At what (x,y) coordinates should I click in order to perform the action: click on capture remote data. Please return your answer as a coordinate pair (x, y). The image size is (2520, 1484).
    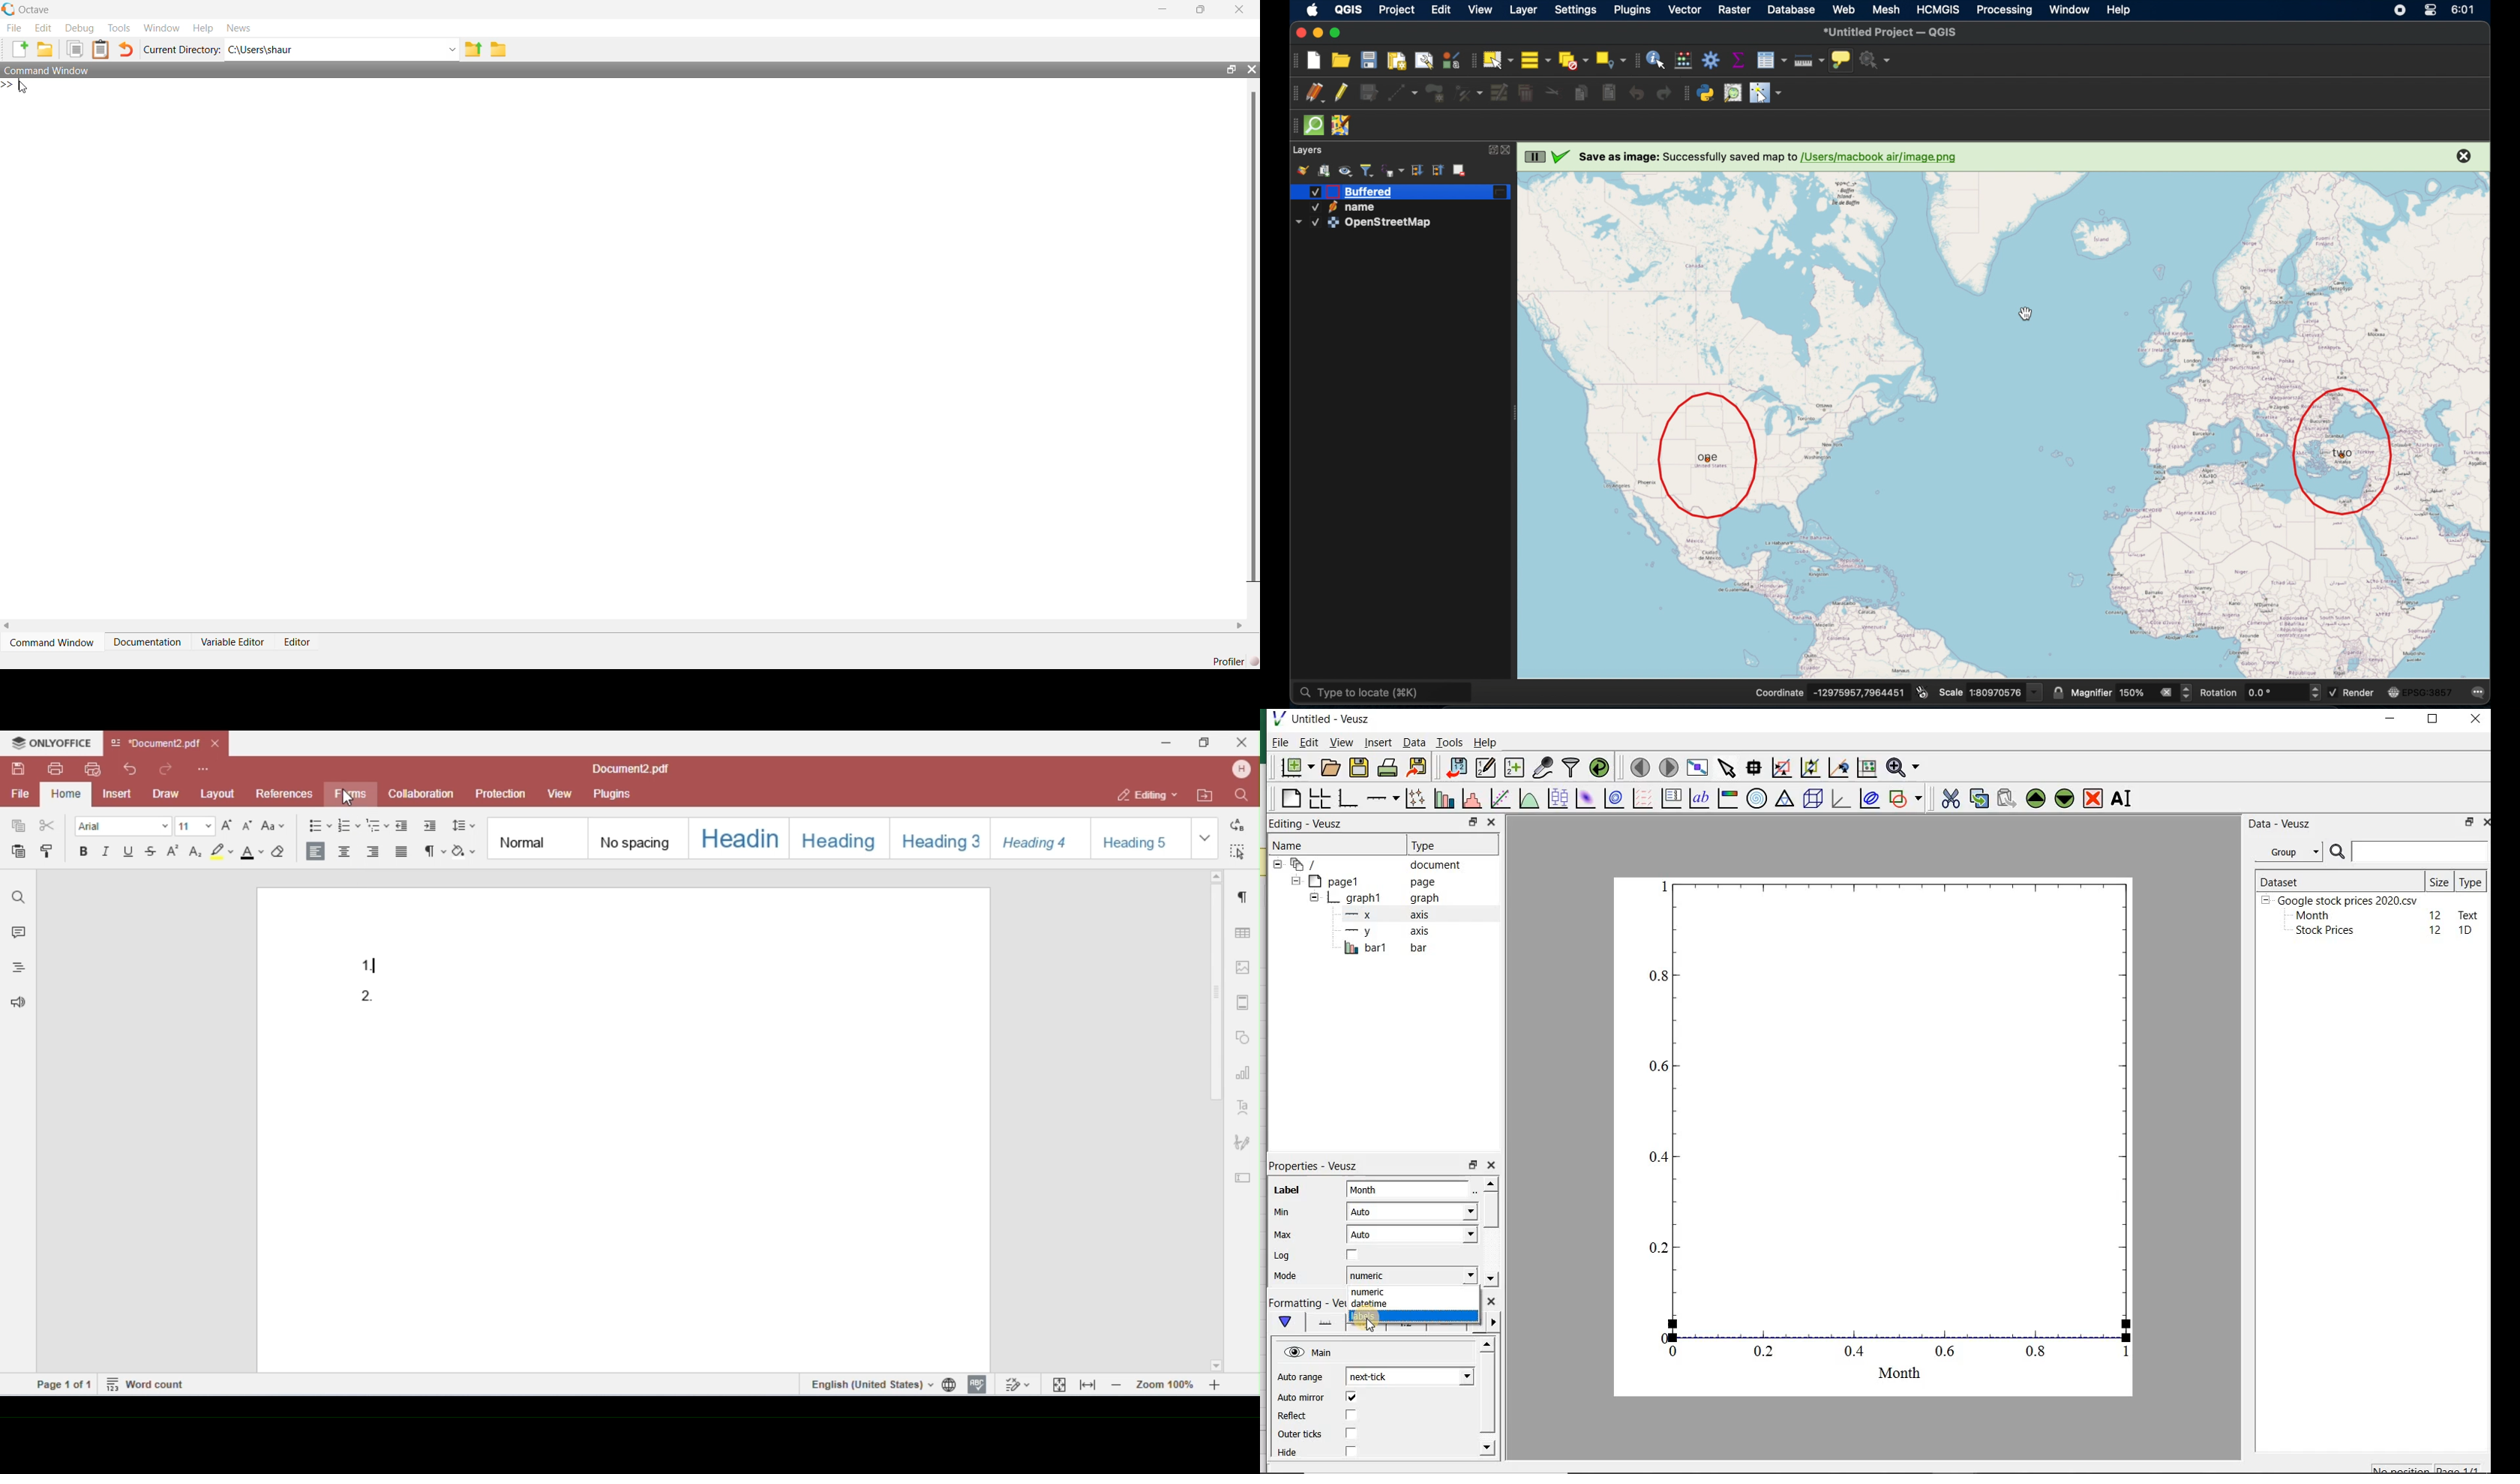
    Looking at the image, I should click on (1543, 768).